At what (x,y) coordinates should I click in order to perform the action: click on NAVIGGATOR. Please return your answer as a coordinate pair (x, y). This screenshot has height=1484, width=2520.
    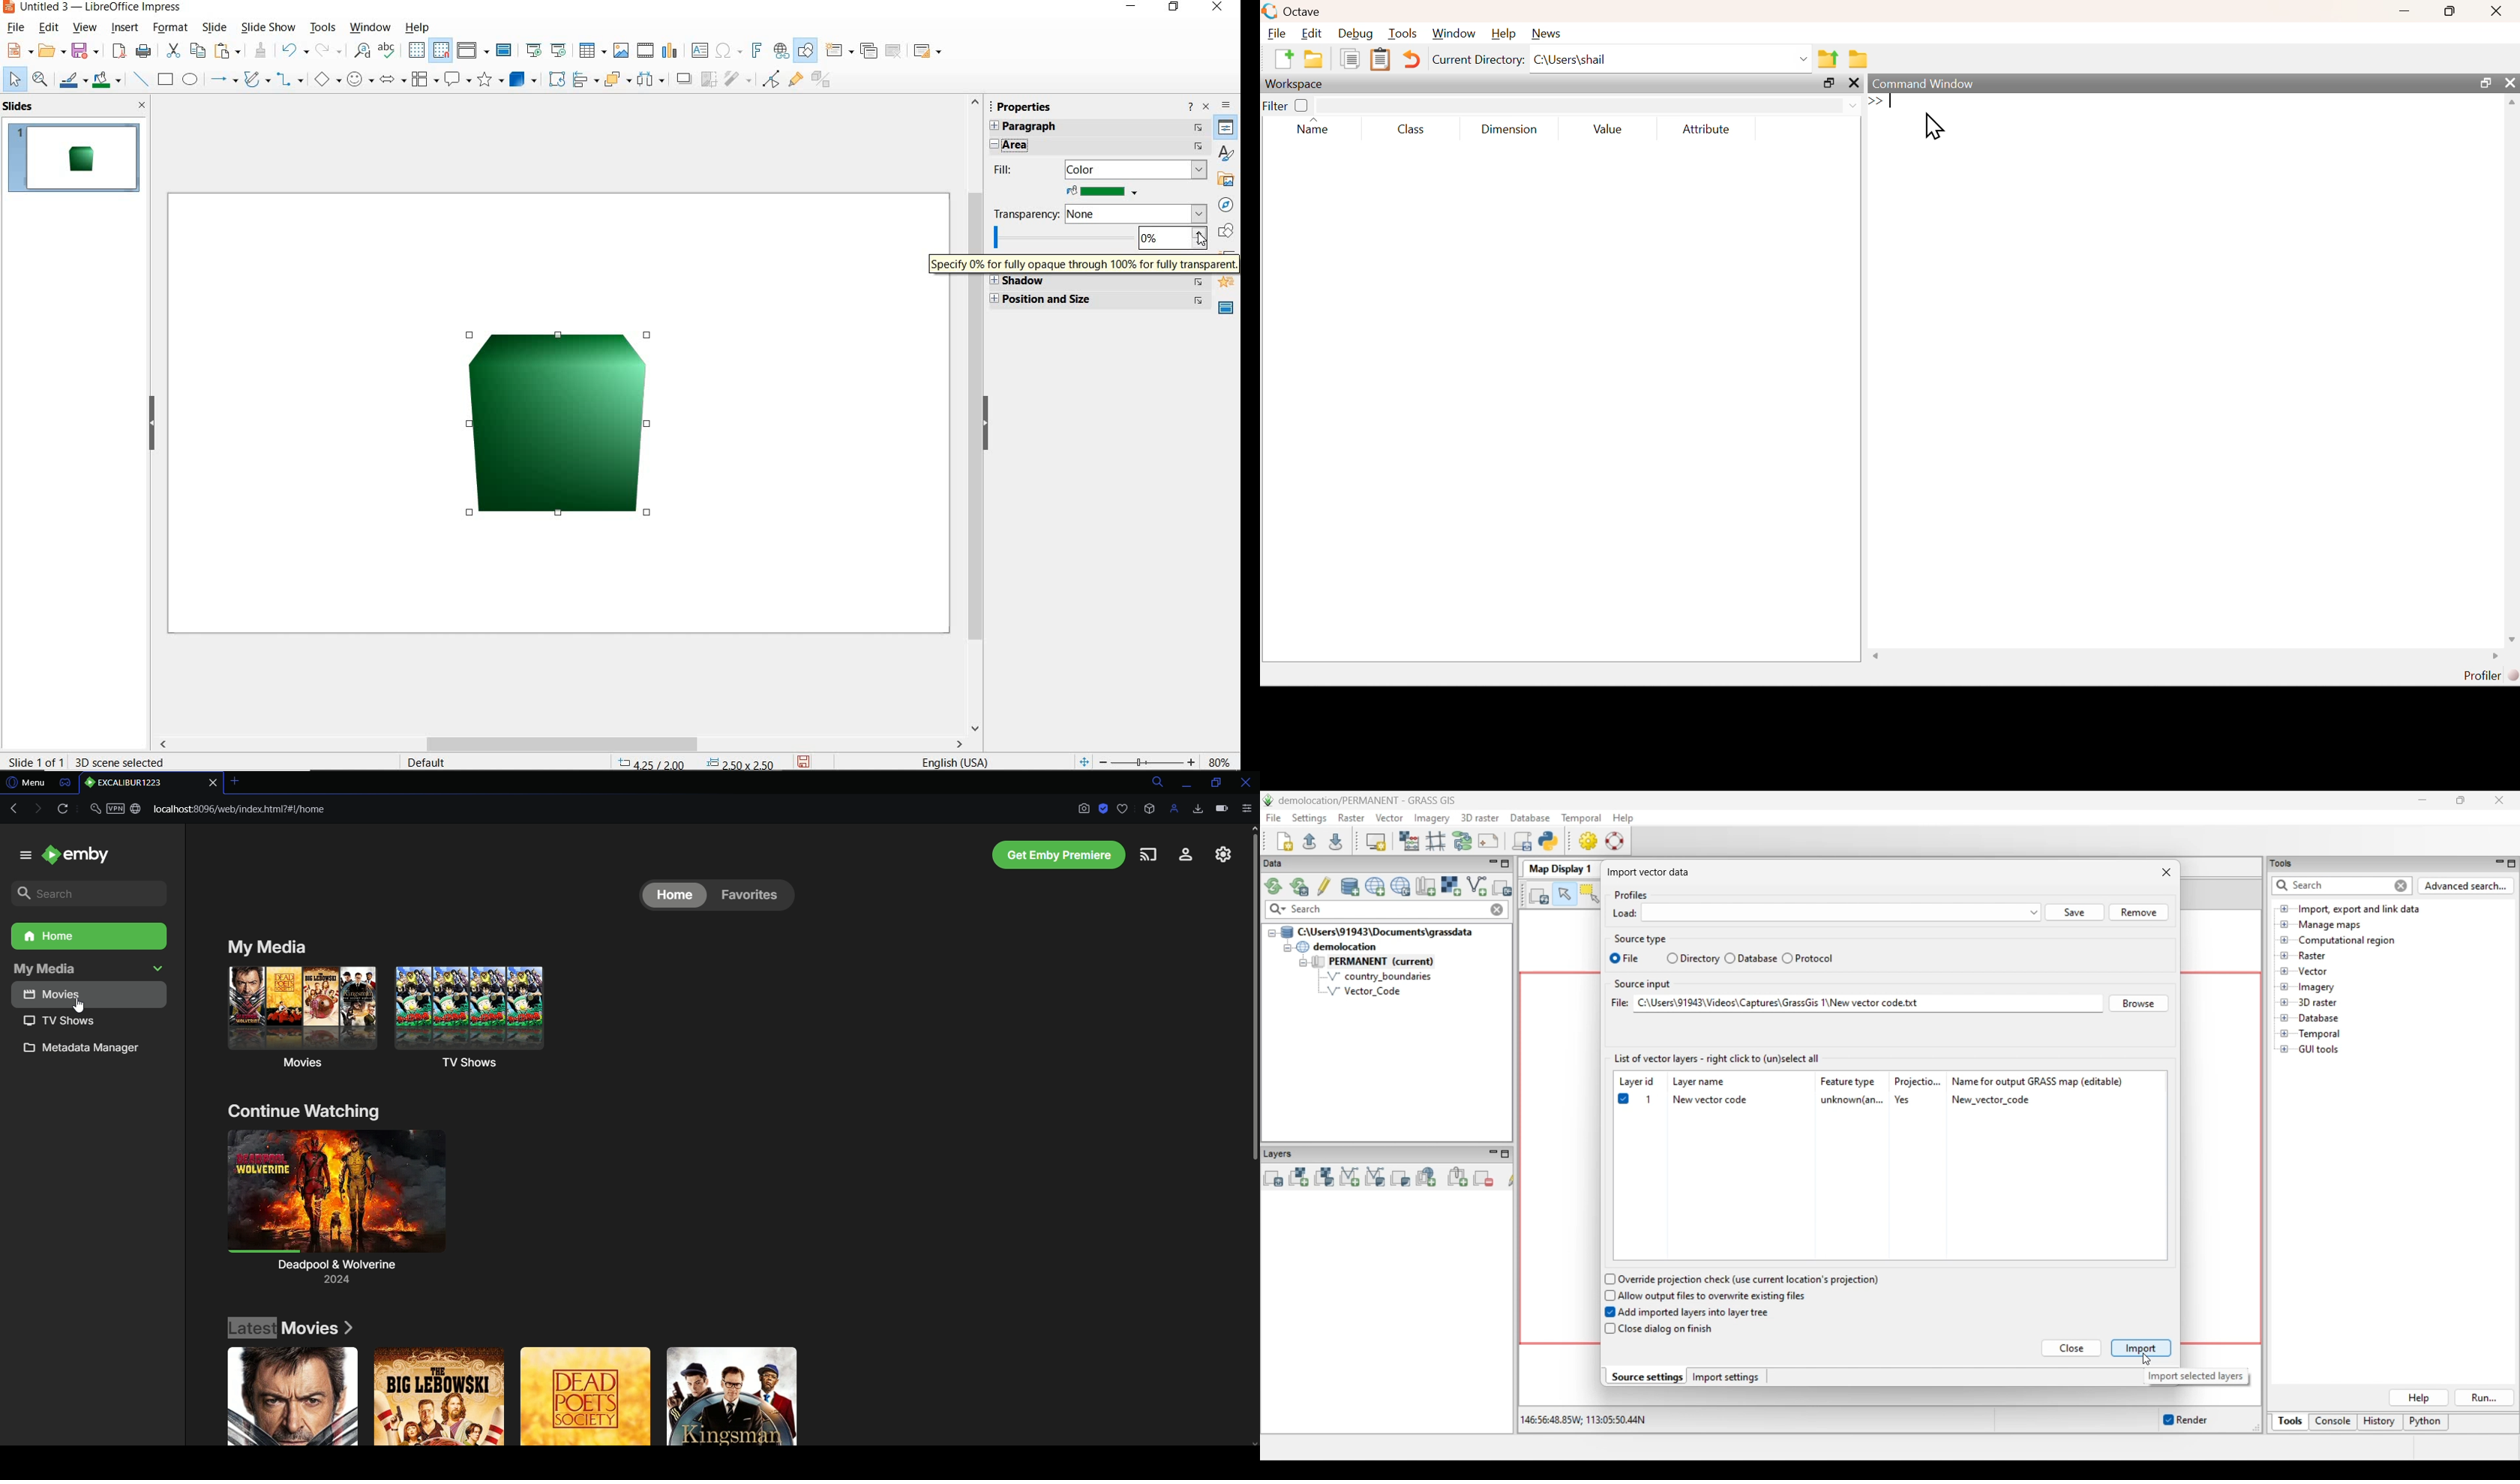
    Looking at the image, I should click on (1227, 205).